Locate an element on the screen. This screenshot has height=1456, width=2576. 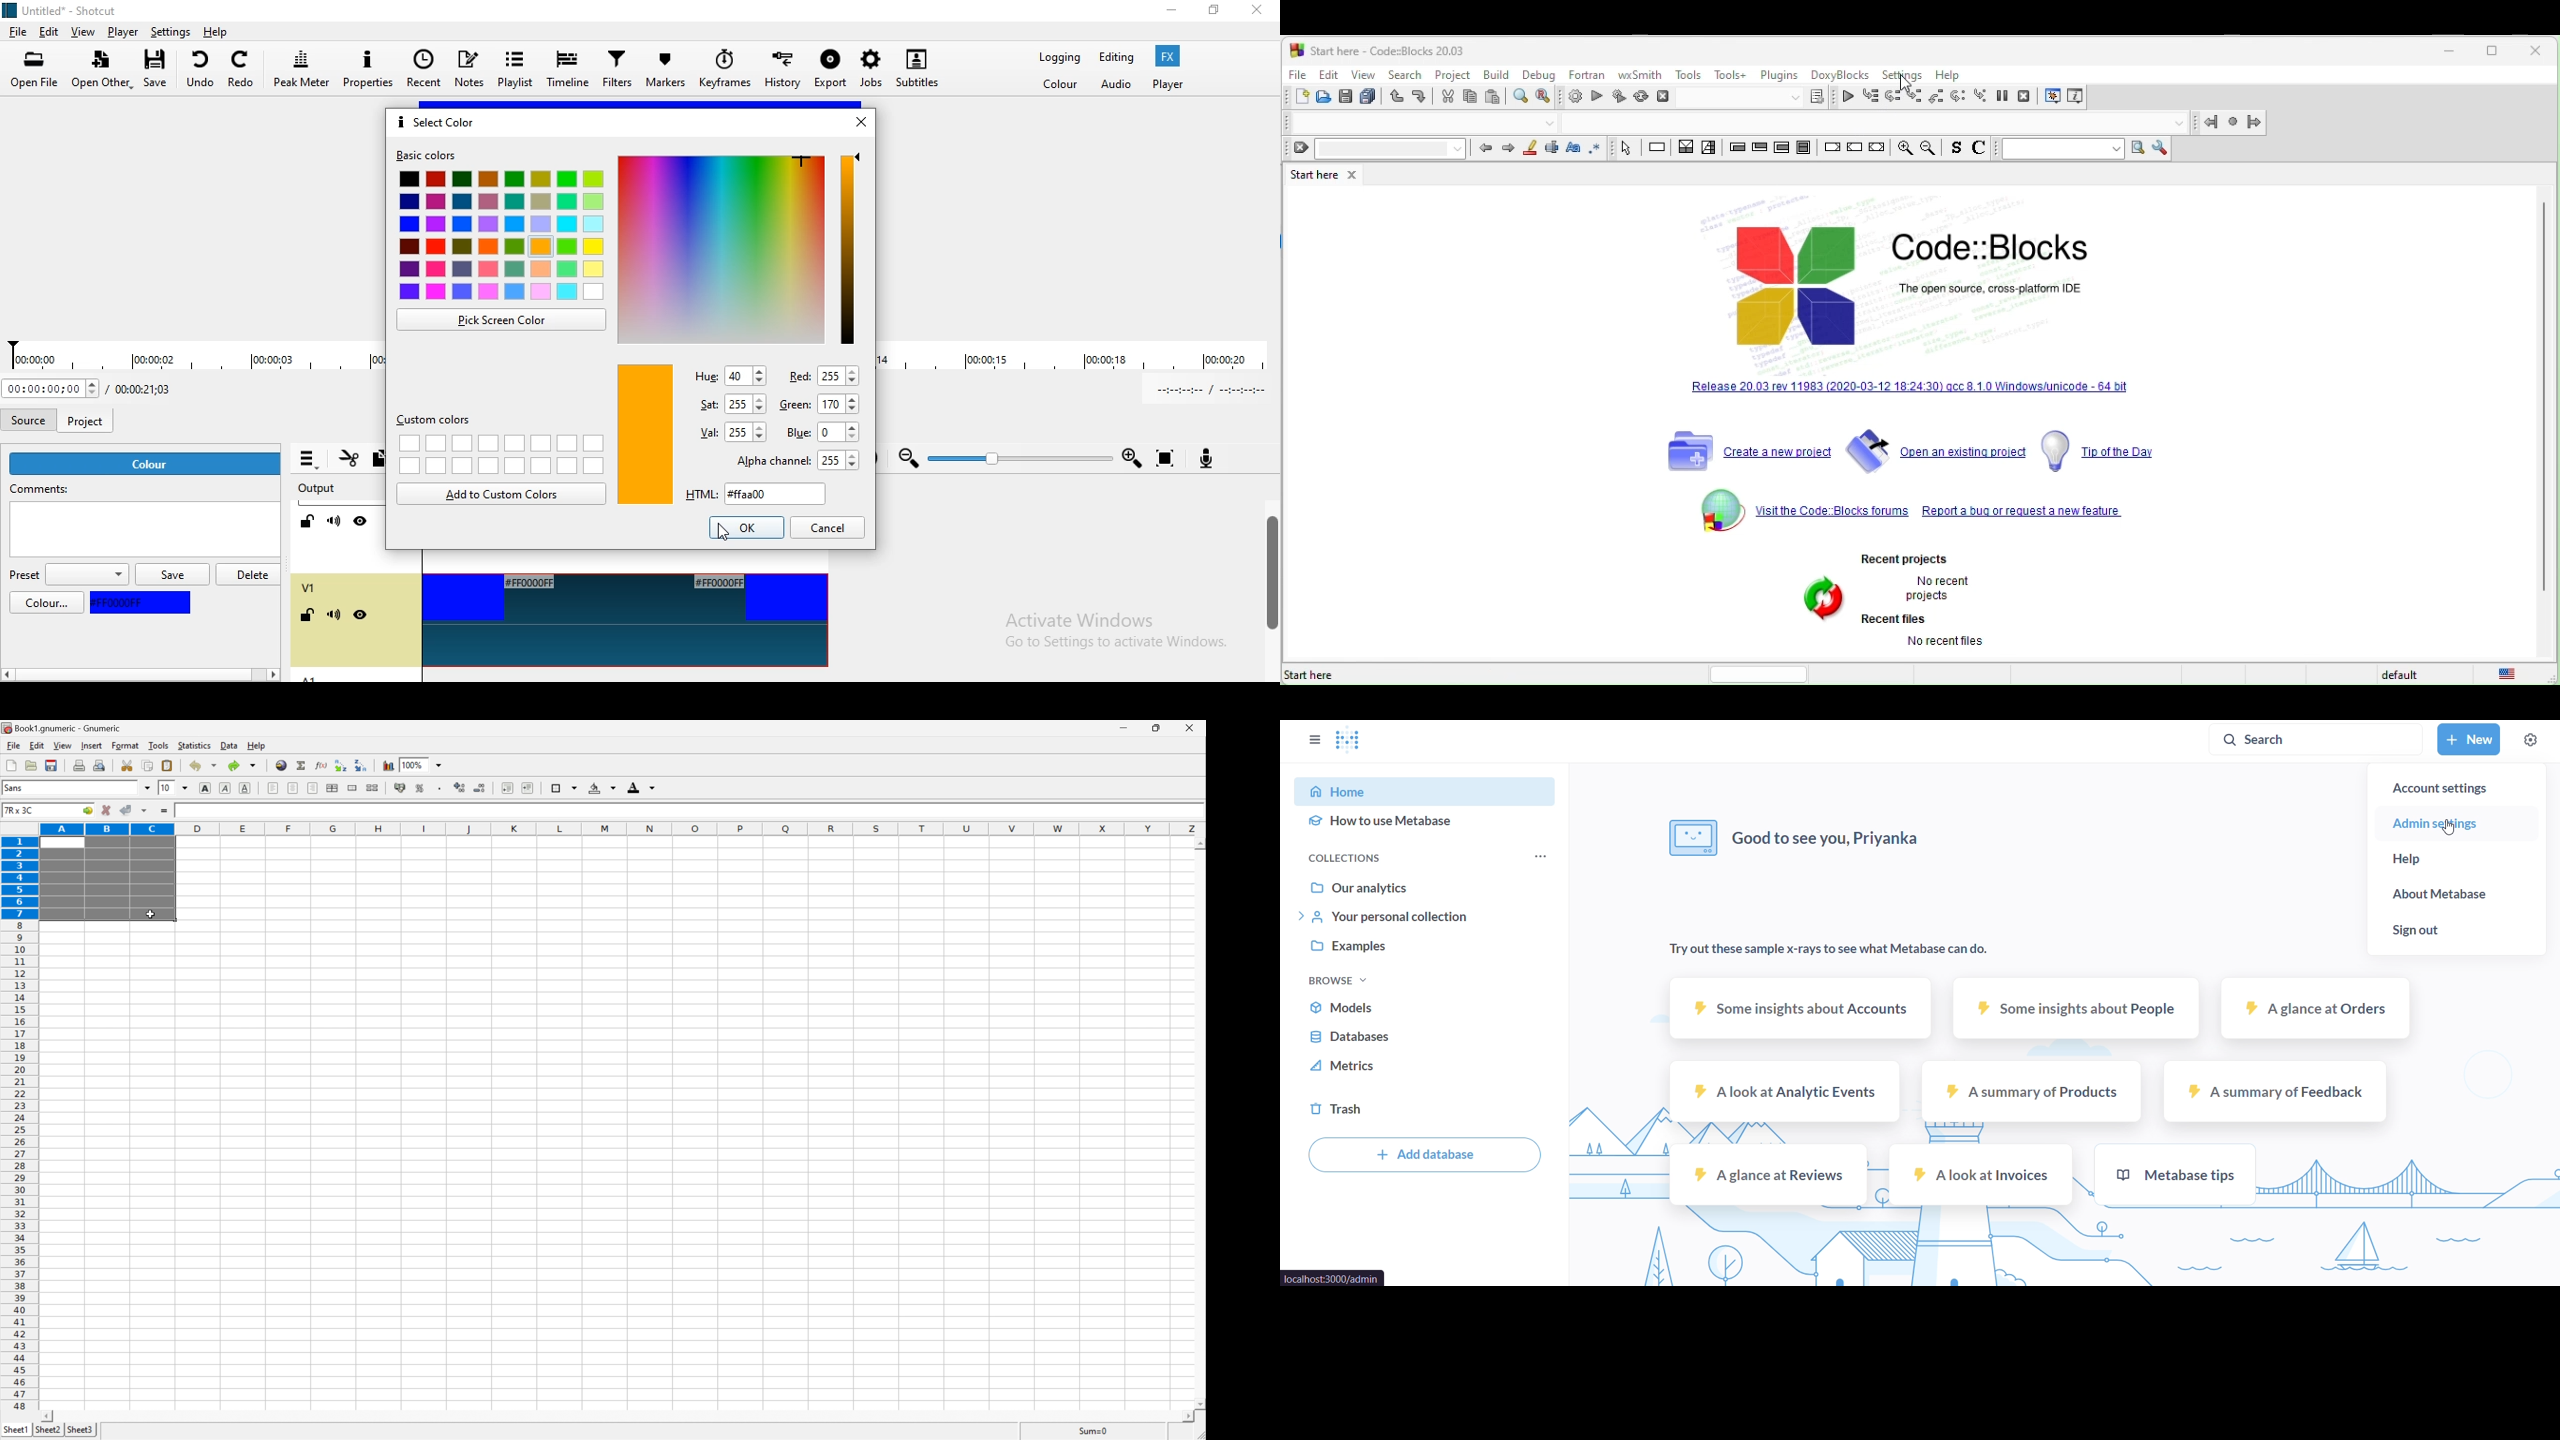
Video track is located at coordinates (619, 569).